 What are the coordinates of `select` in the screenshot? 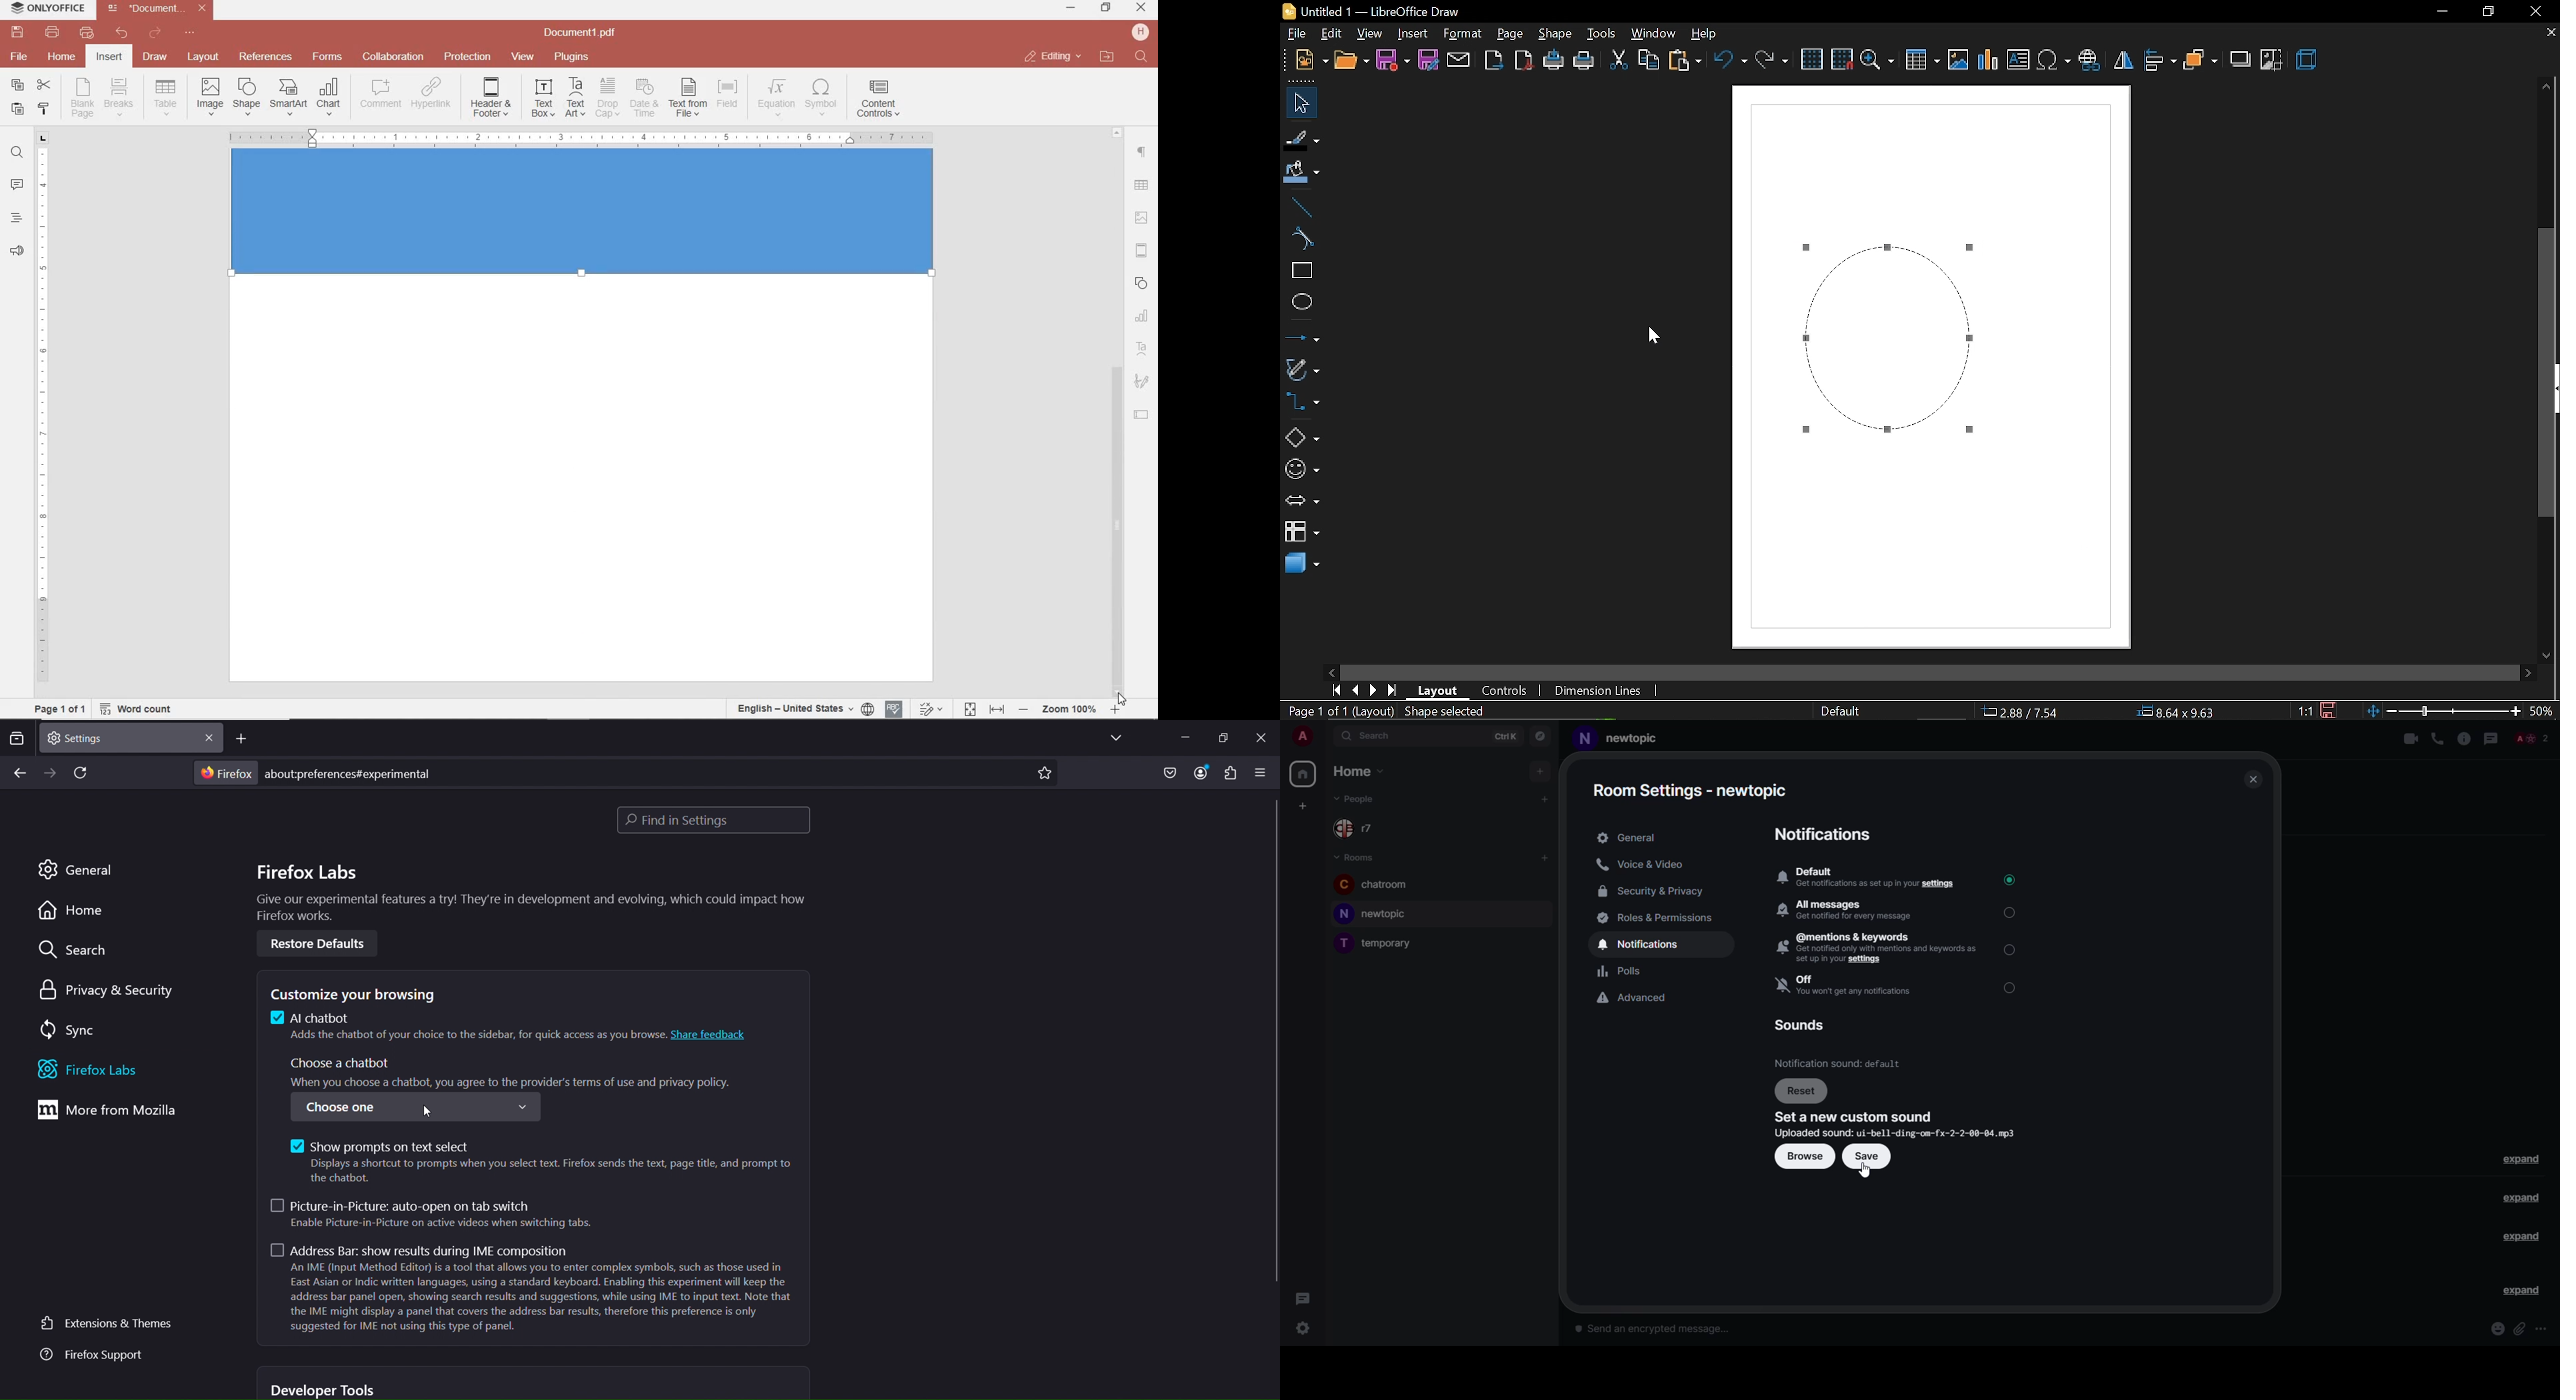 It's located at (2013, 912).